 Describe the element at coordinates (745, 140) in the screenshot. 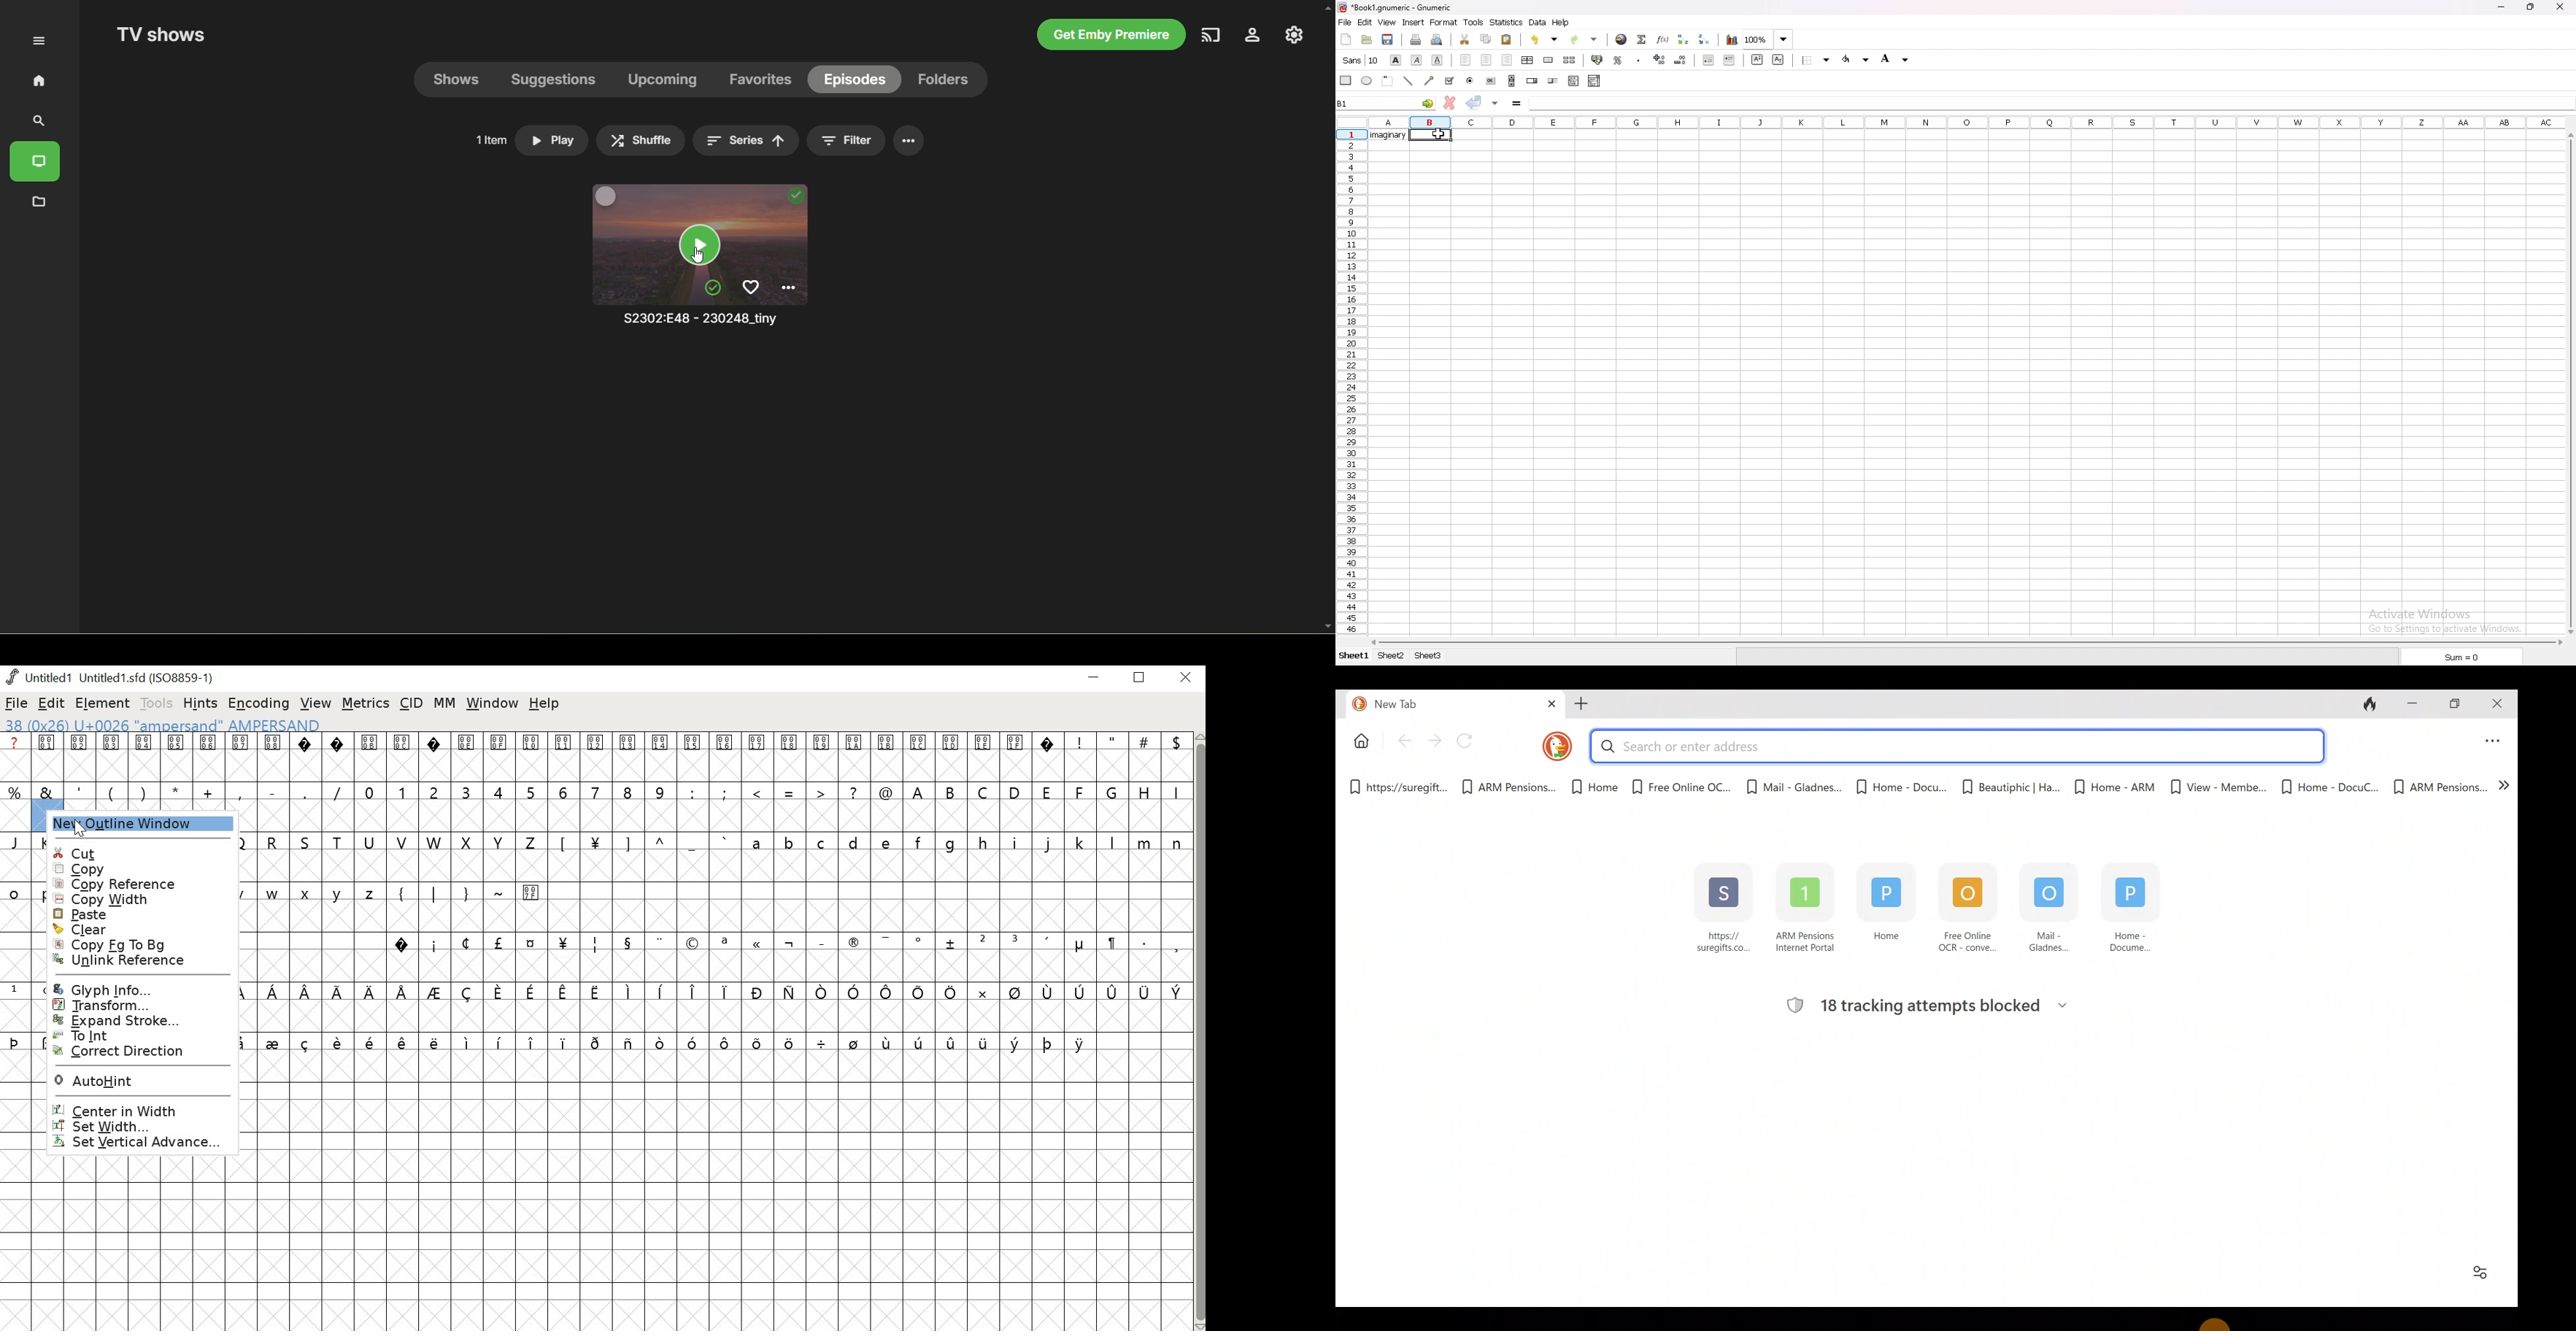

I see `Series` at that location.